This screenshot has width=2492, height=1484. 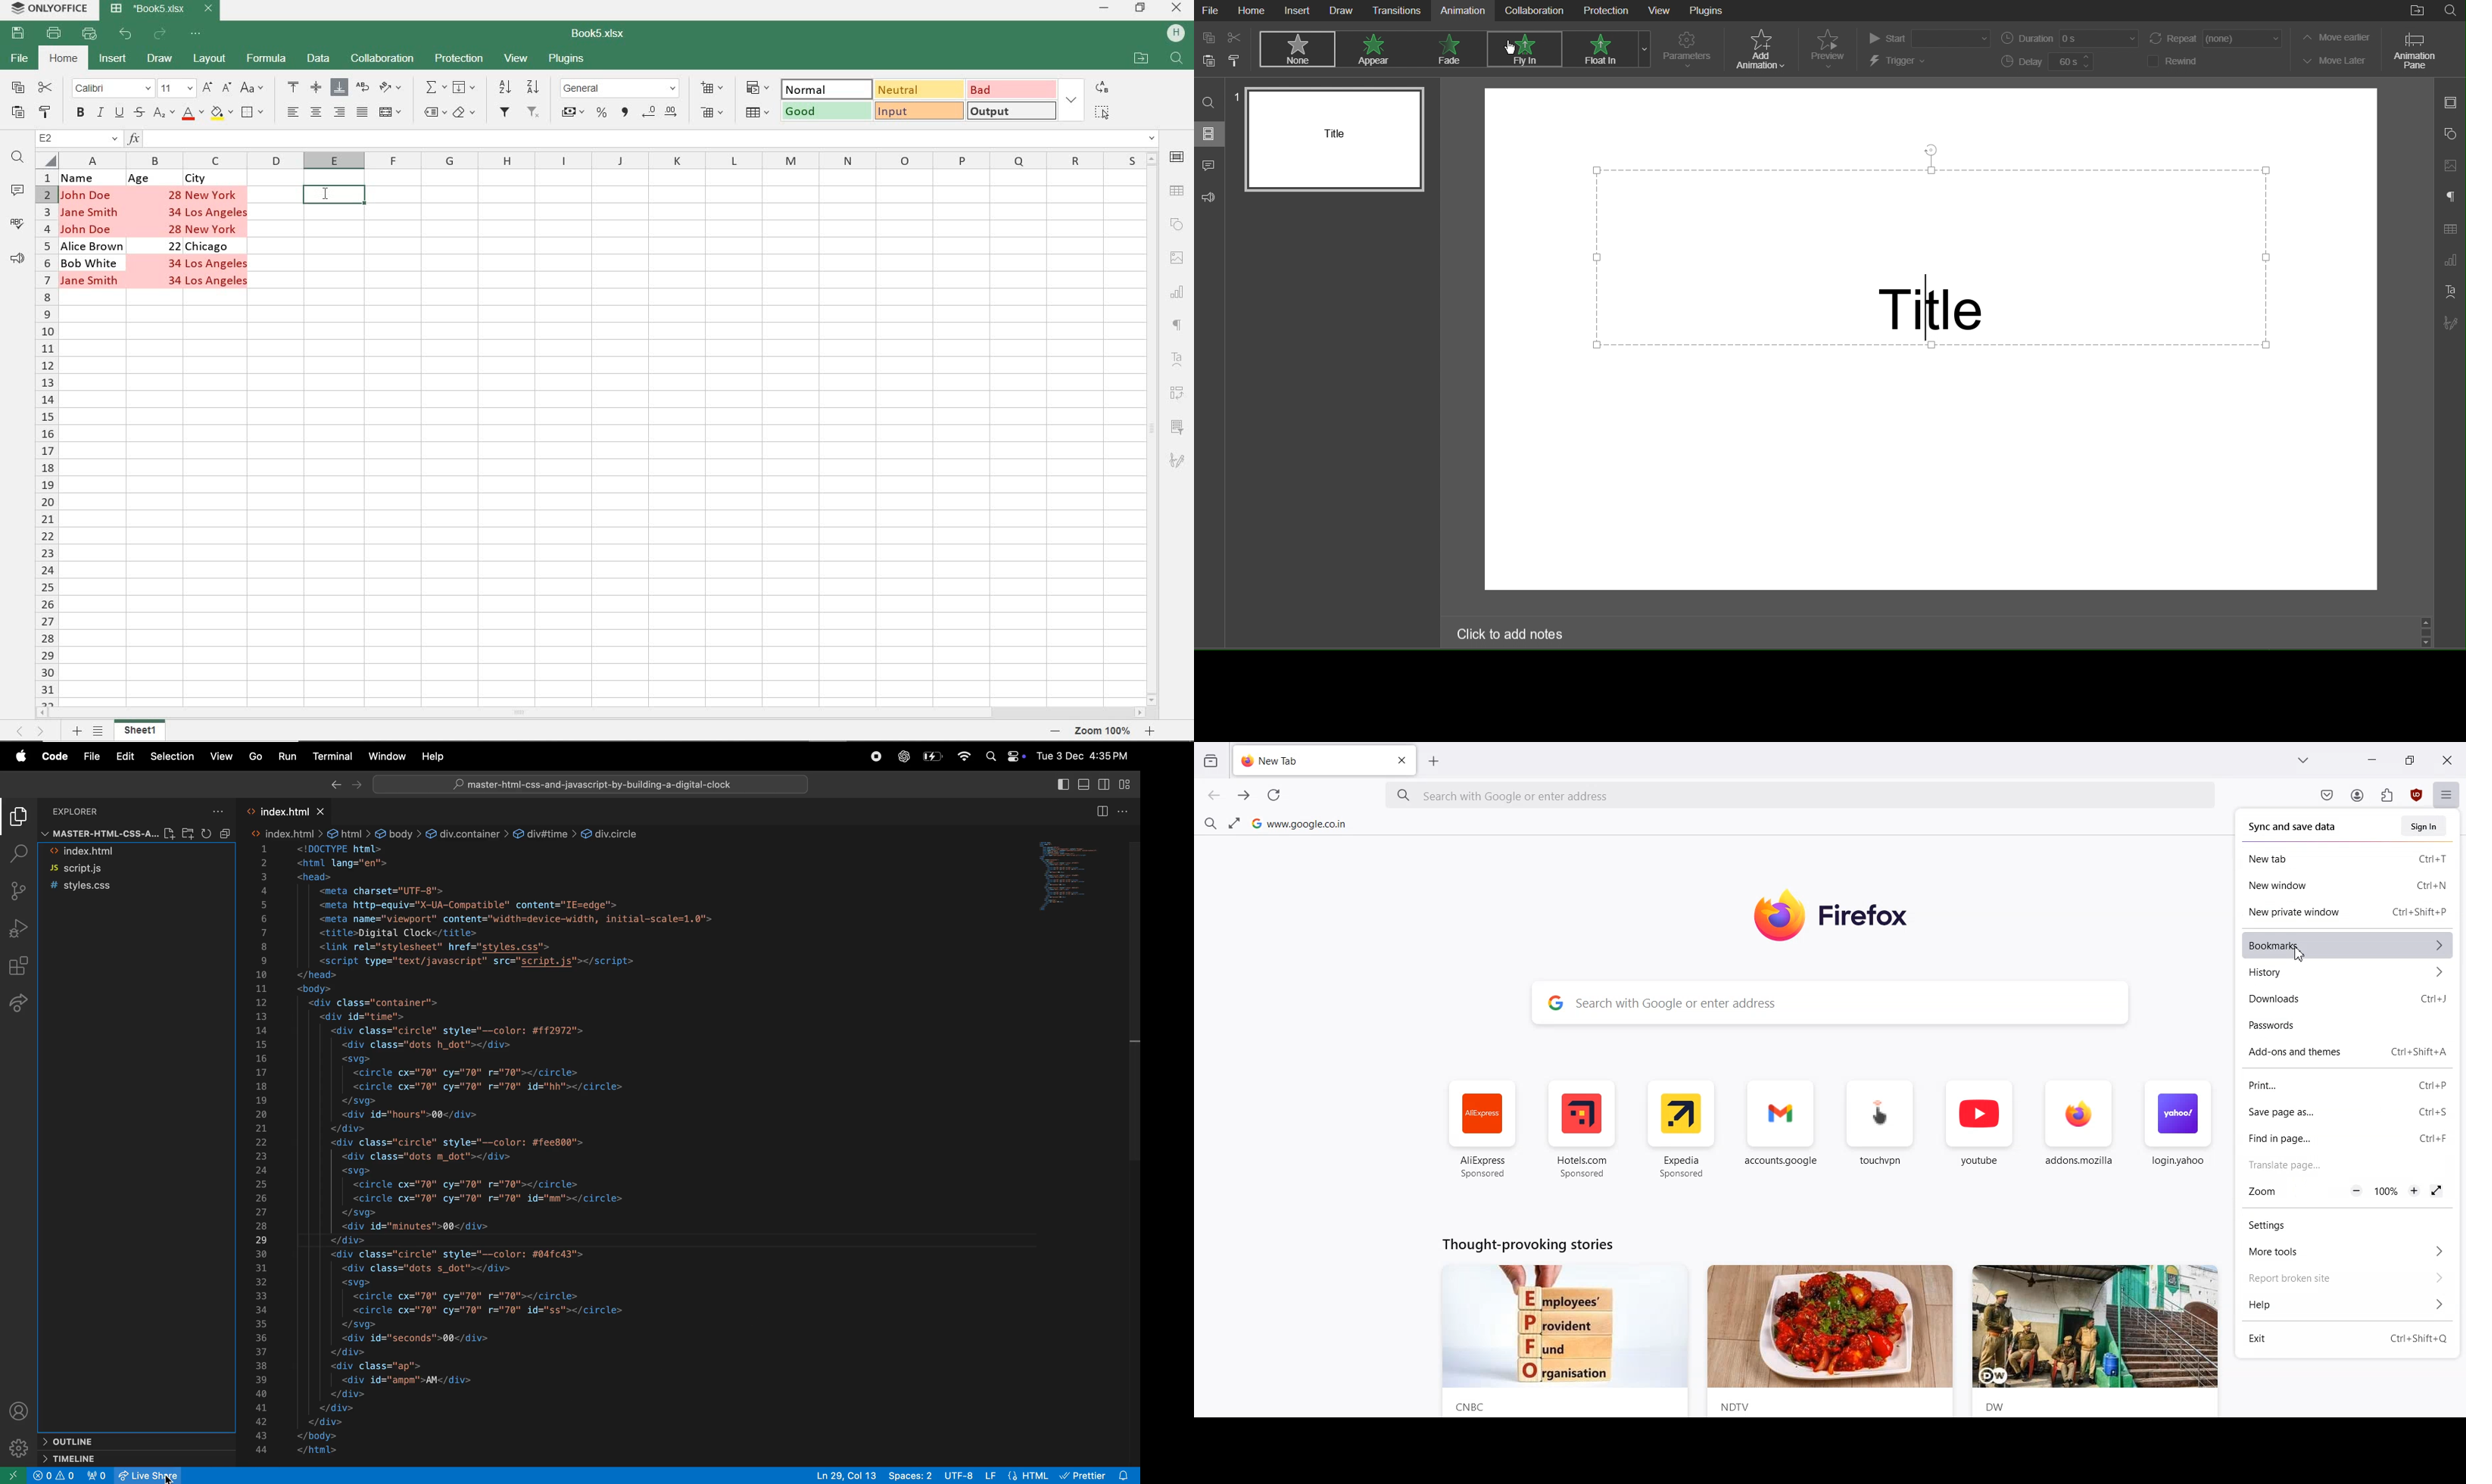 I want to click on Bob White, so click(x=91, y=263).